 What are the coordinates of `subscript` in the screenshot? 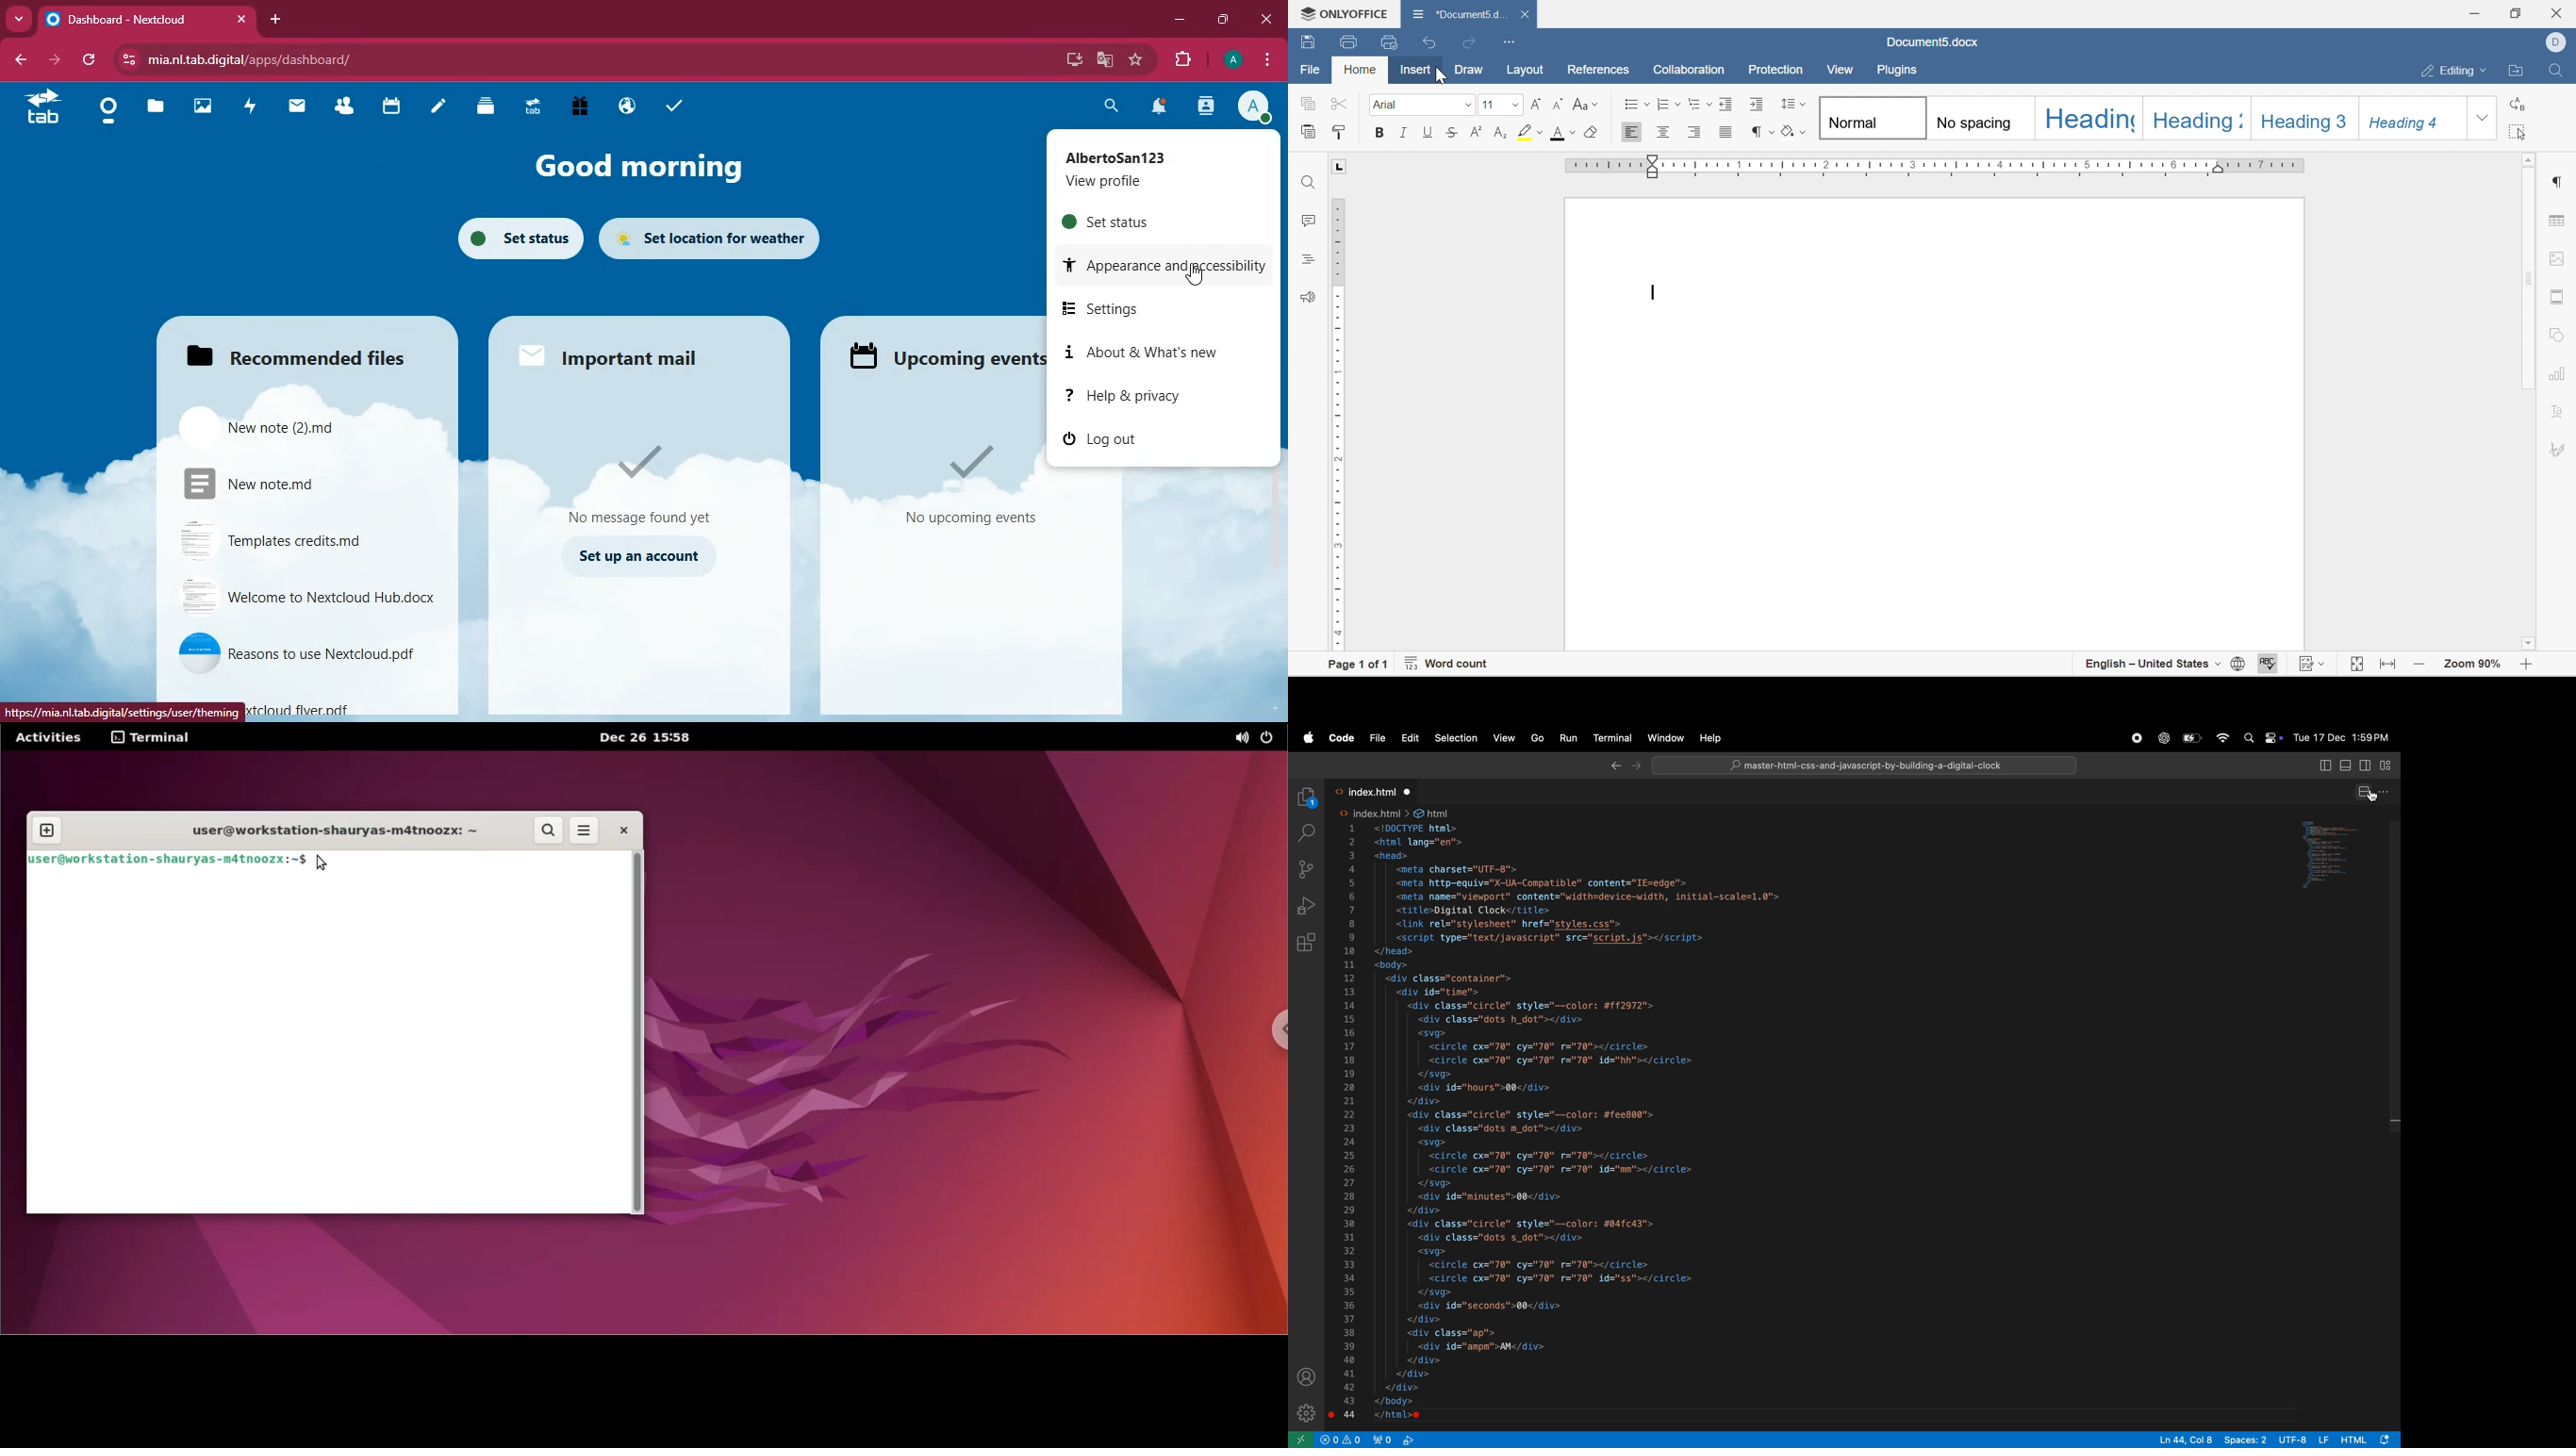 It's located at (1503, 133).